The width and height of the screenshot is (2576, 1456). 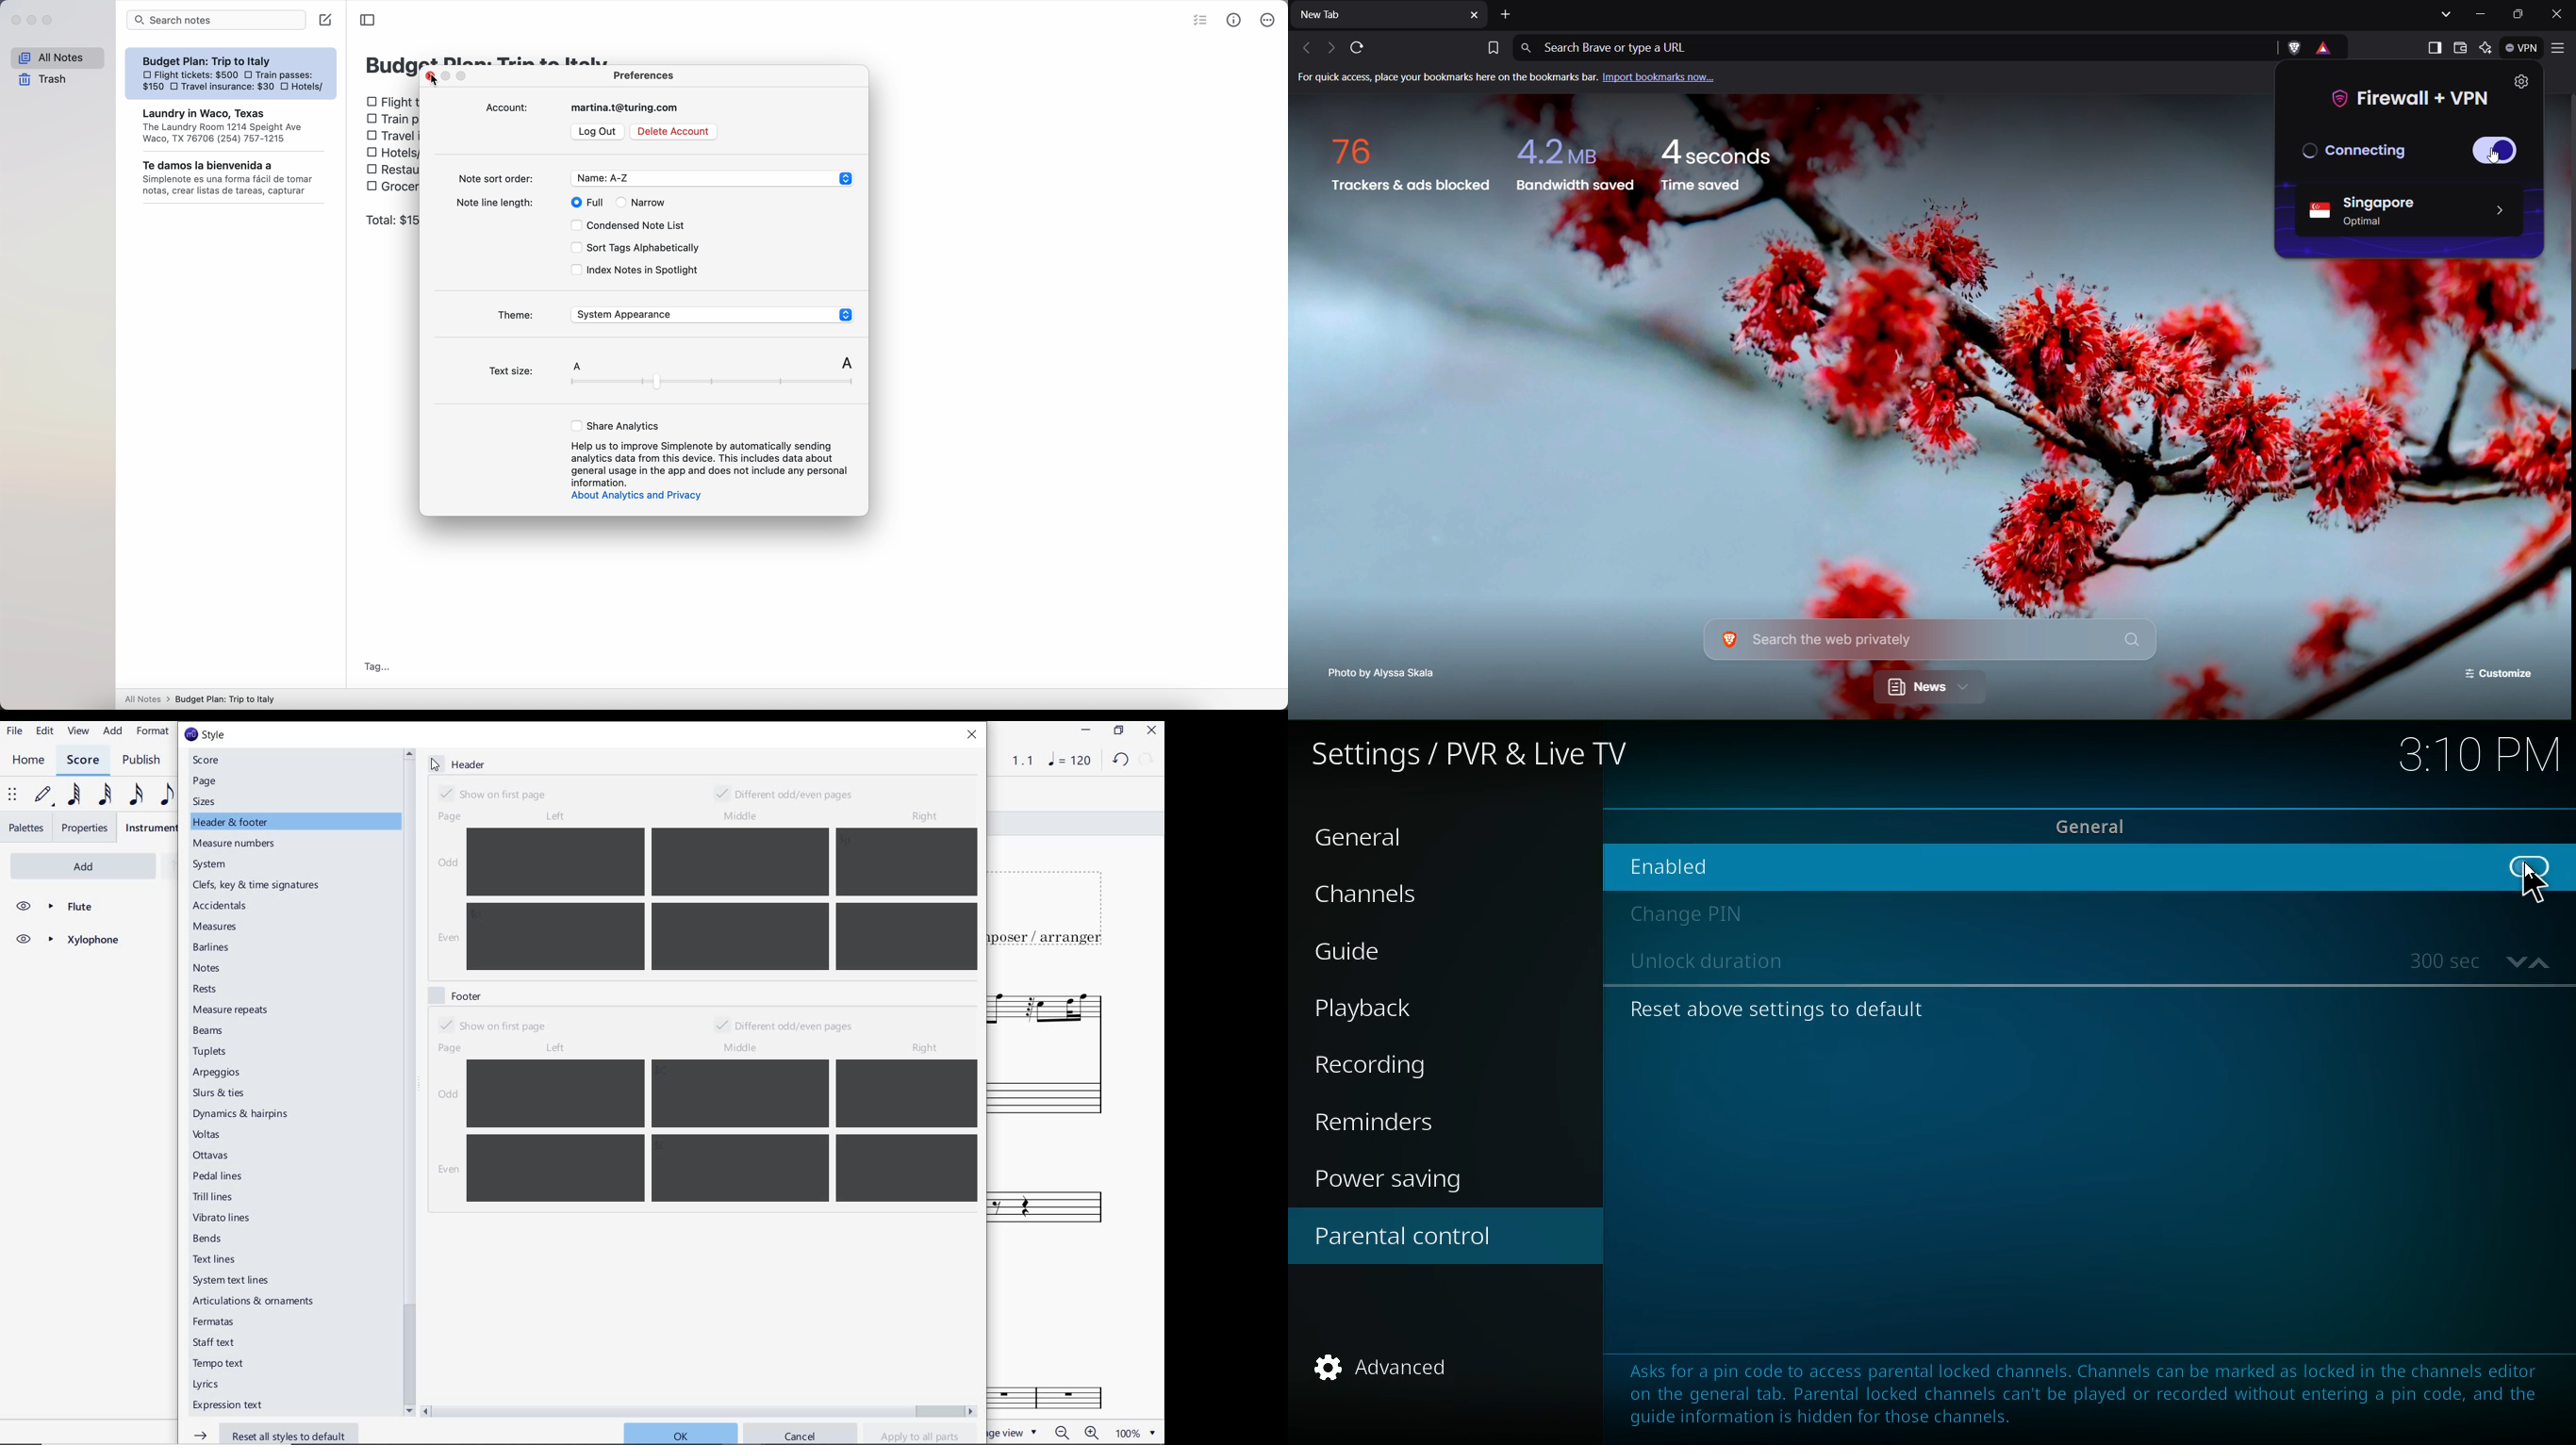 I want to click on EIGHTH NOTE, so click(x=167, y=794).